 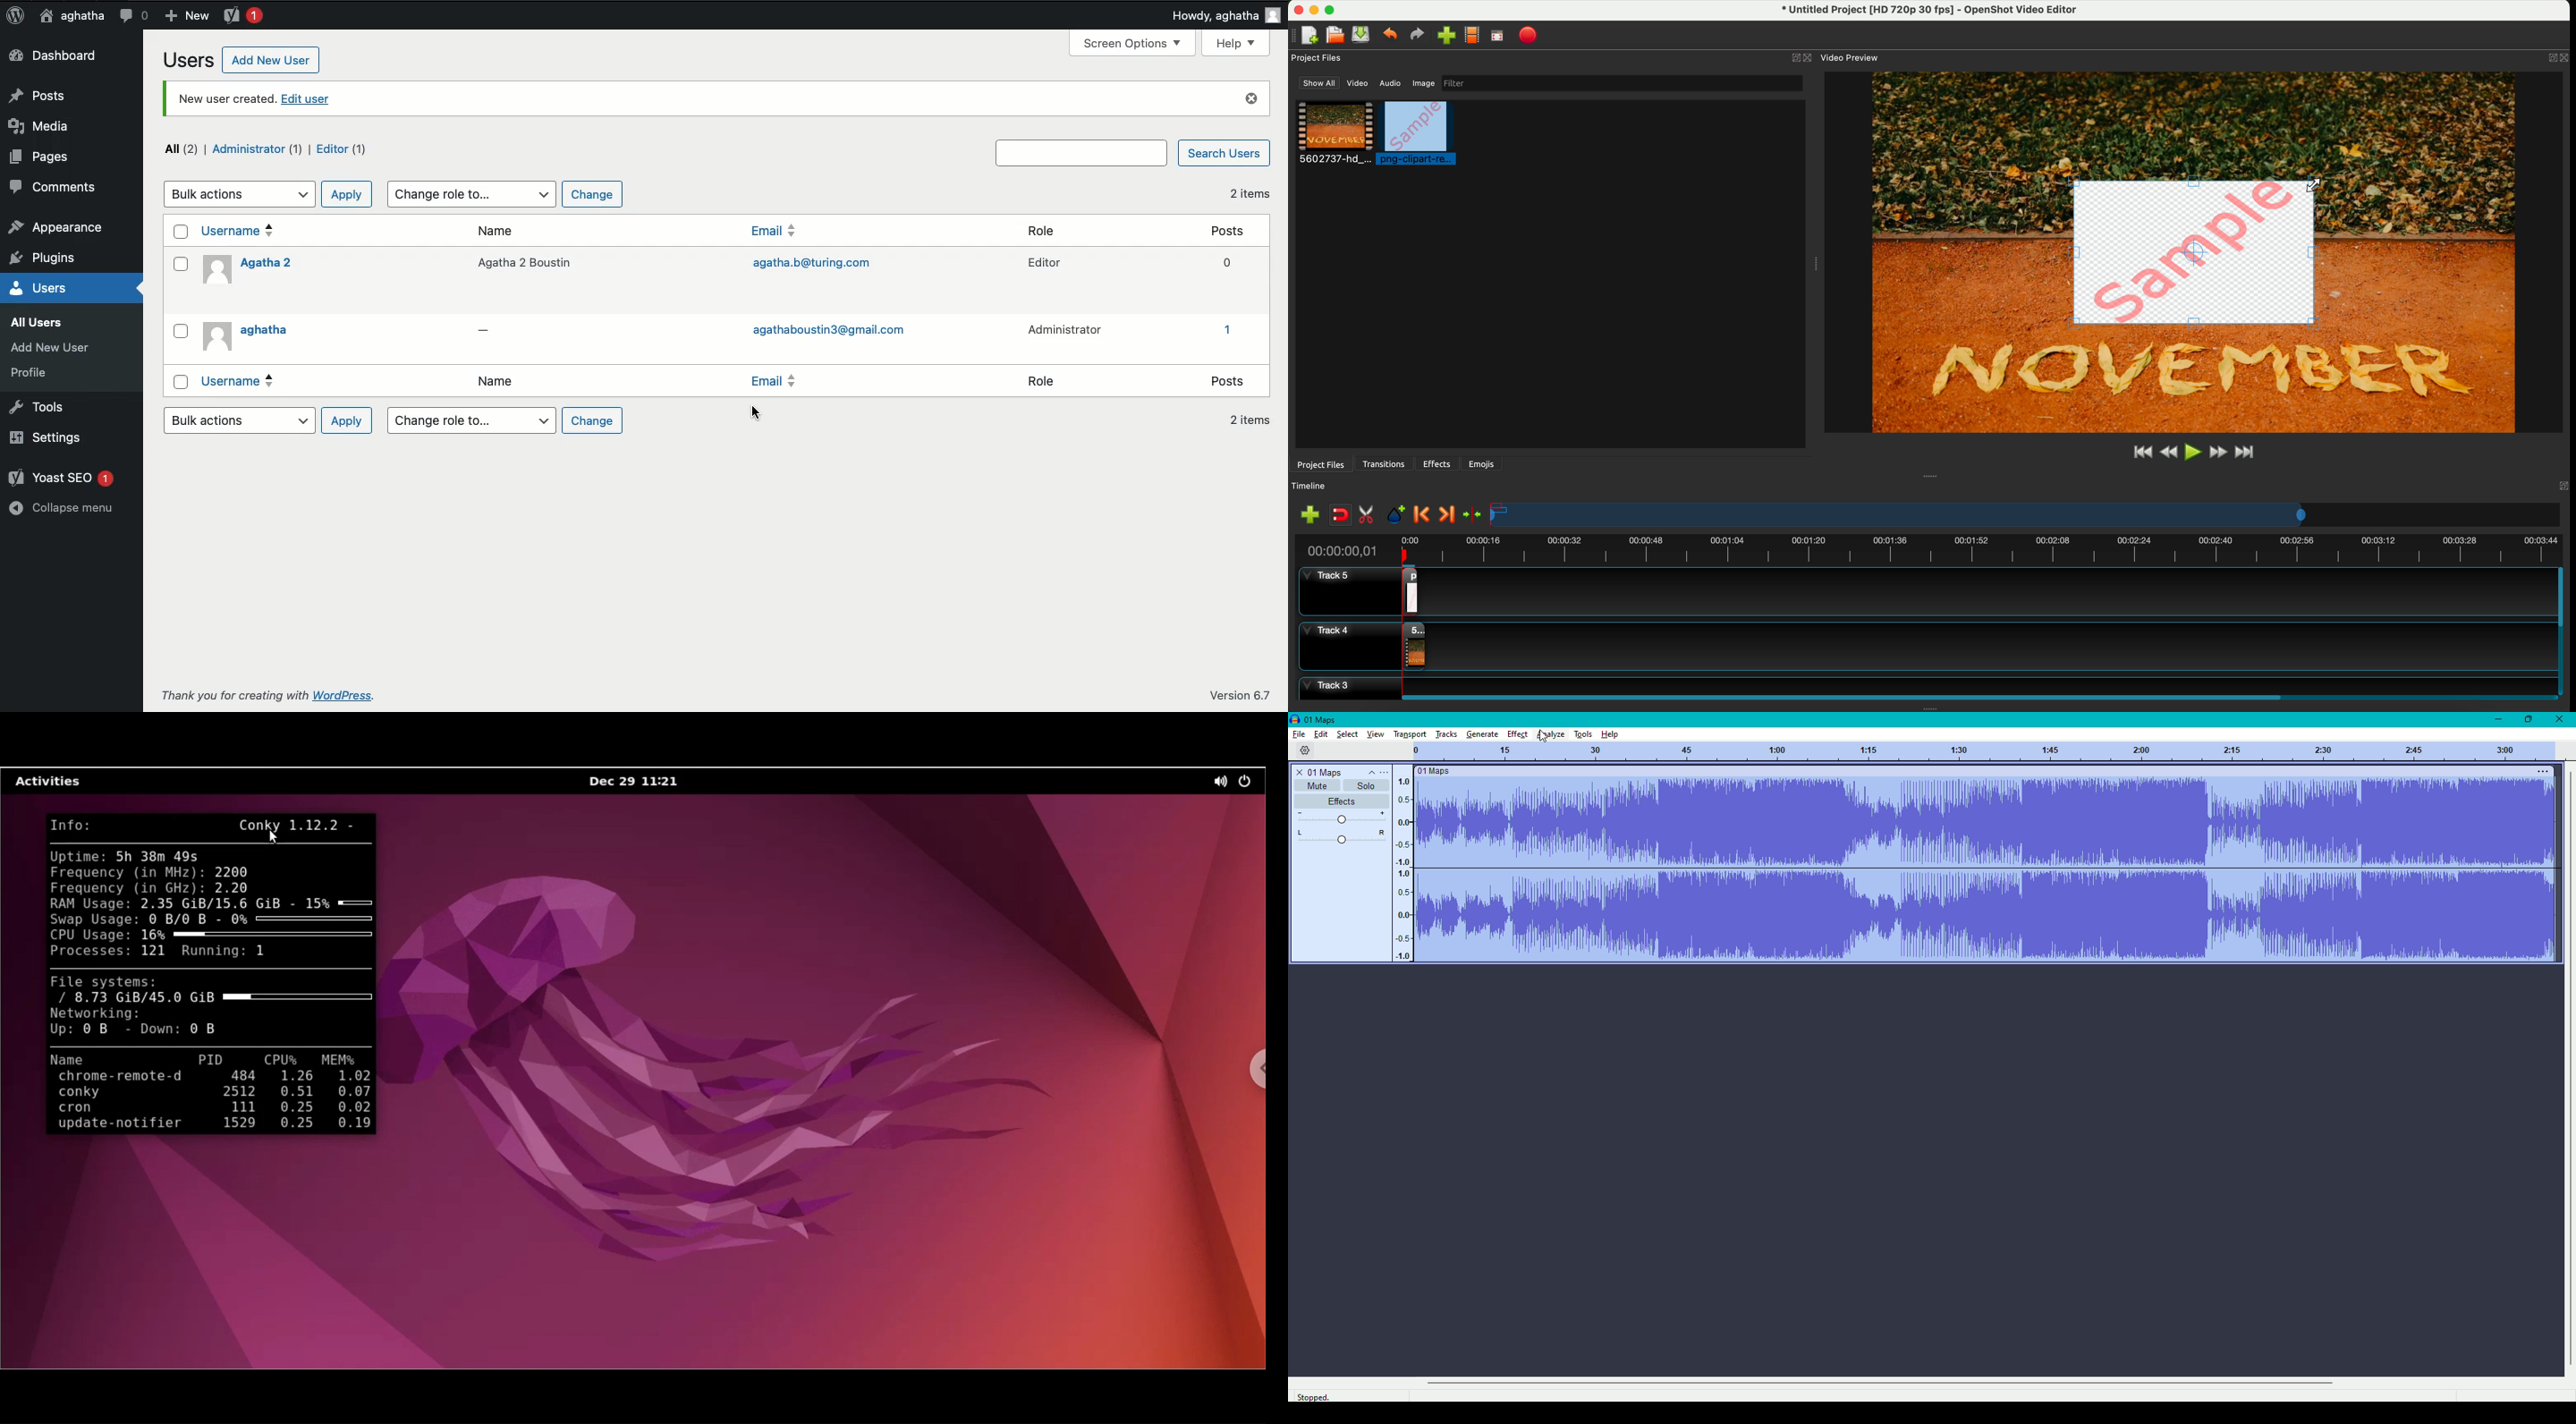 I want to click on disable snapping, so click(x=1341, y=516).